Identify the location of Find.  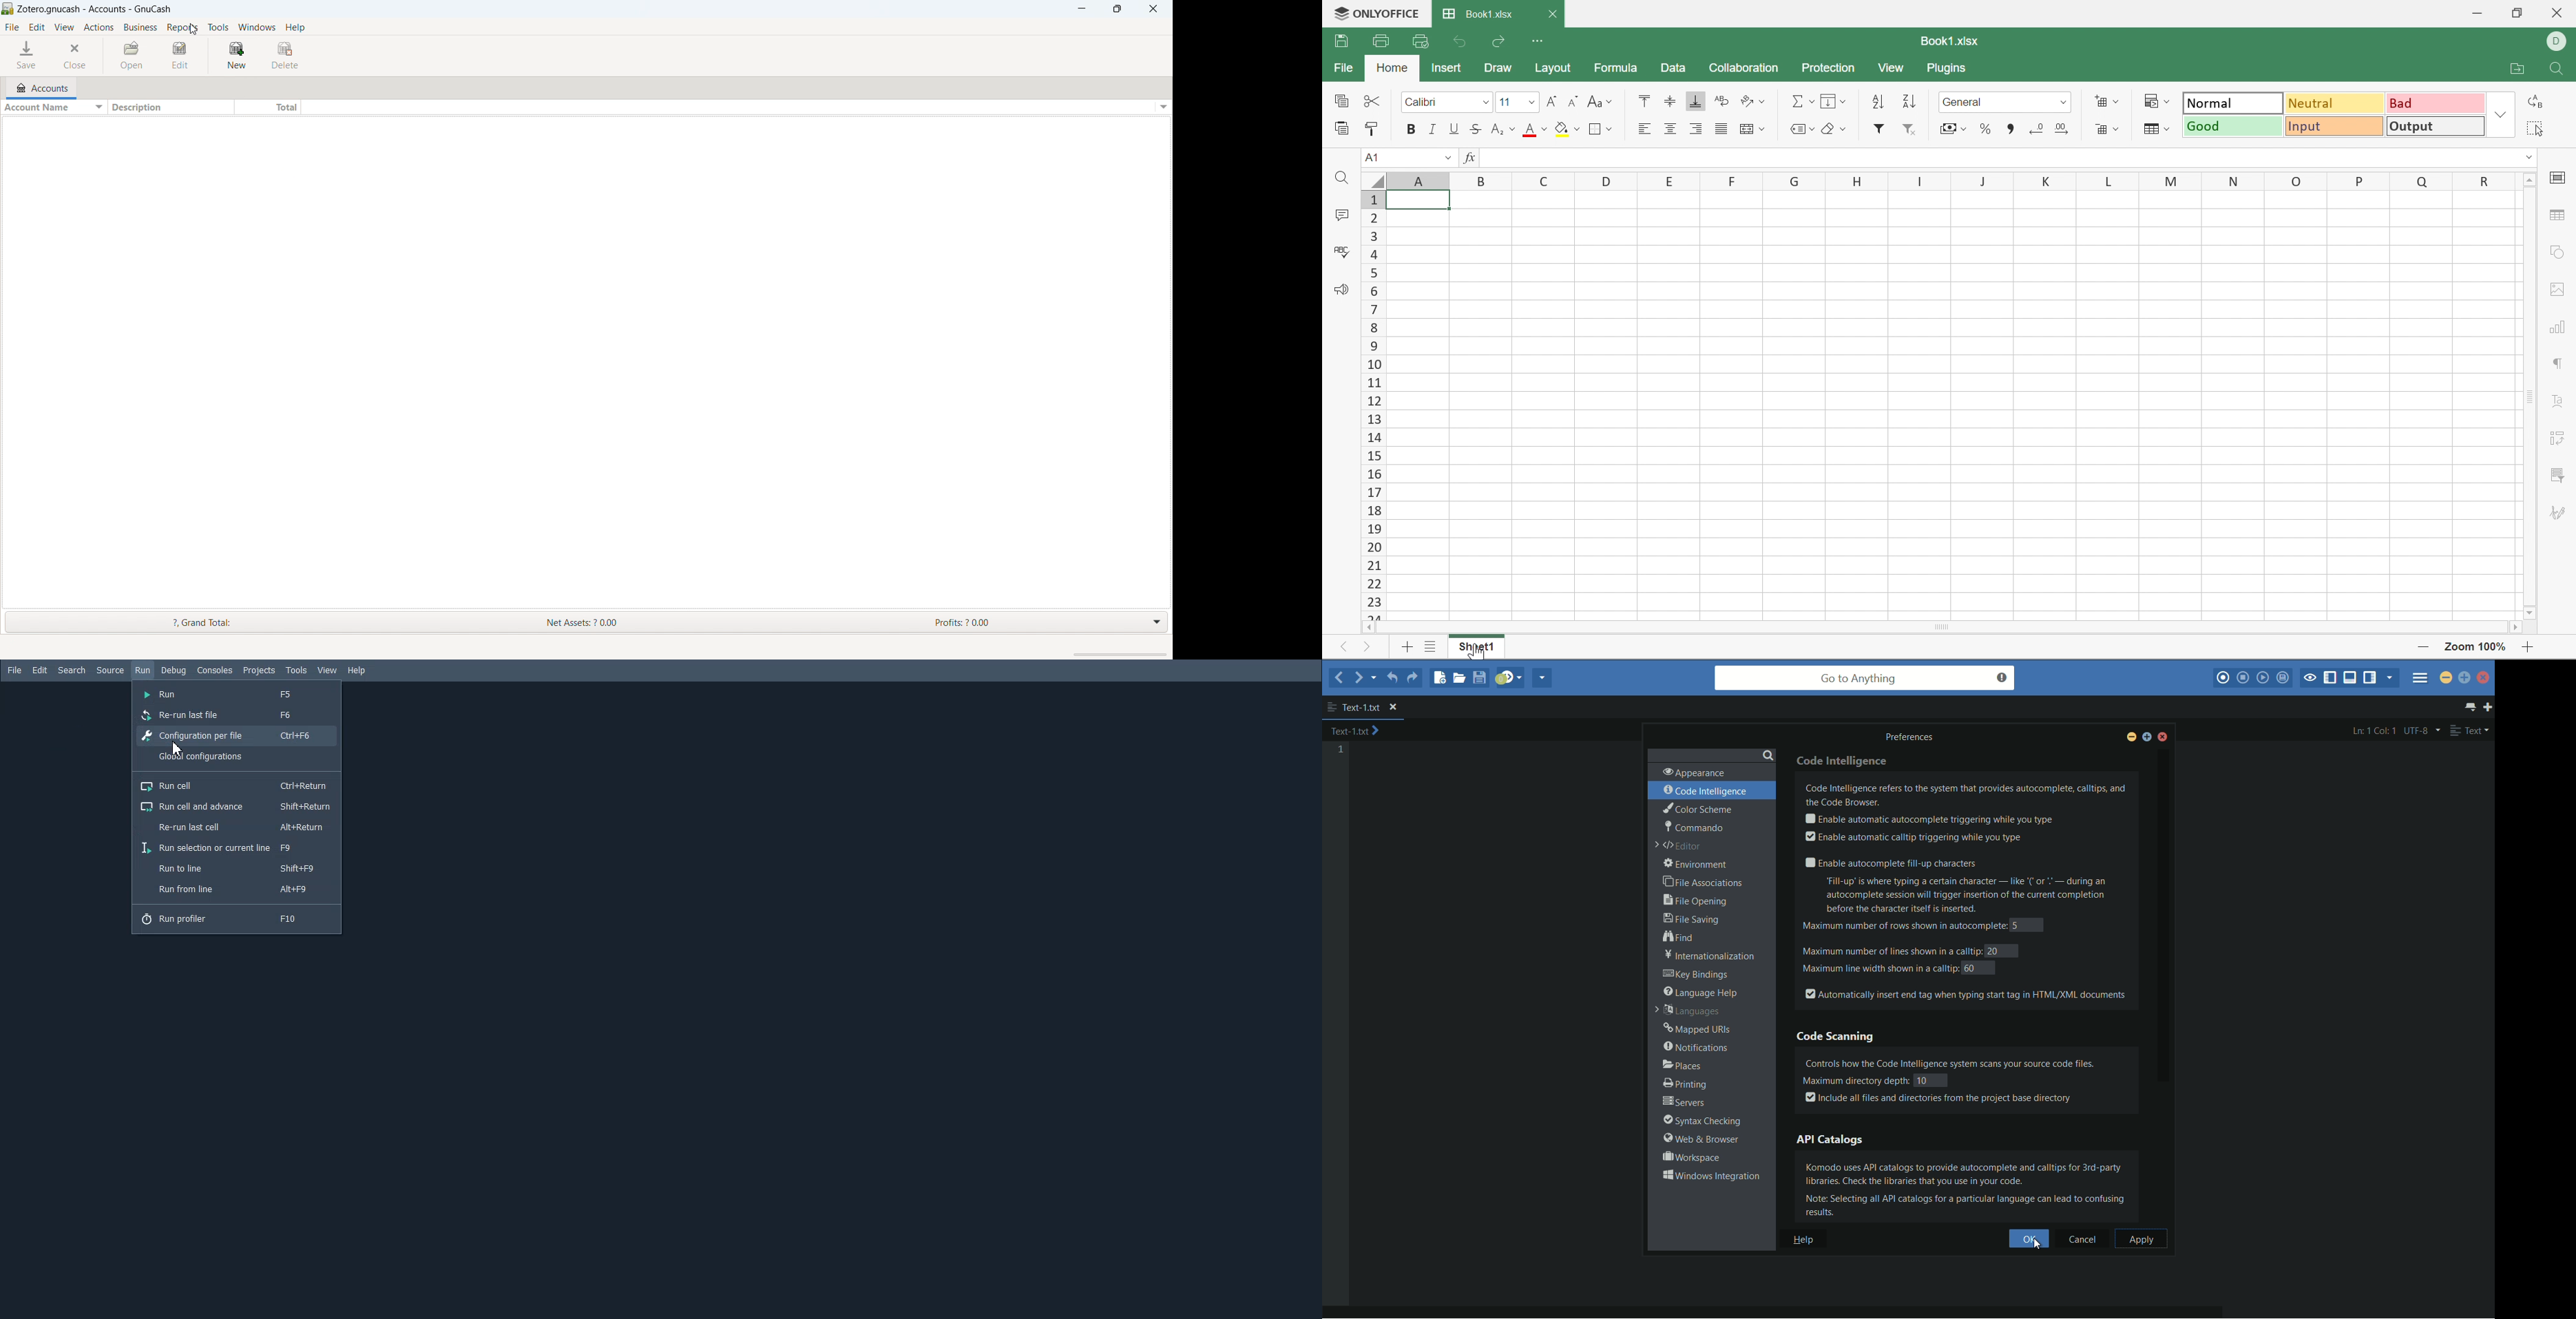
(1340, 180).